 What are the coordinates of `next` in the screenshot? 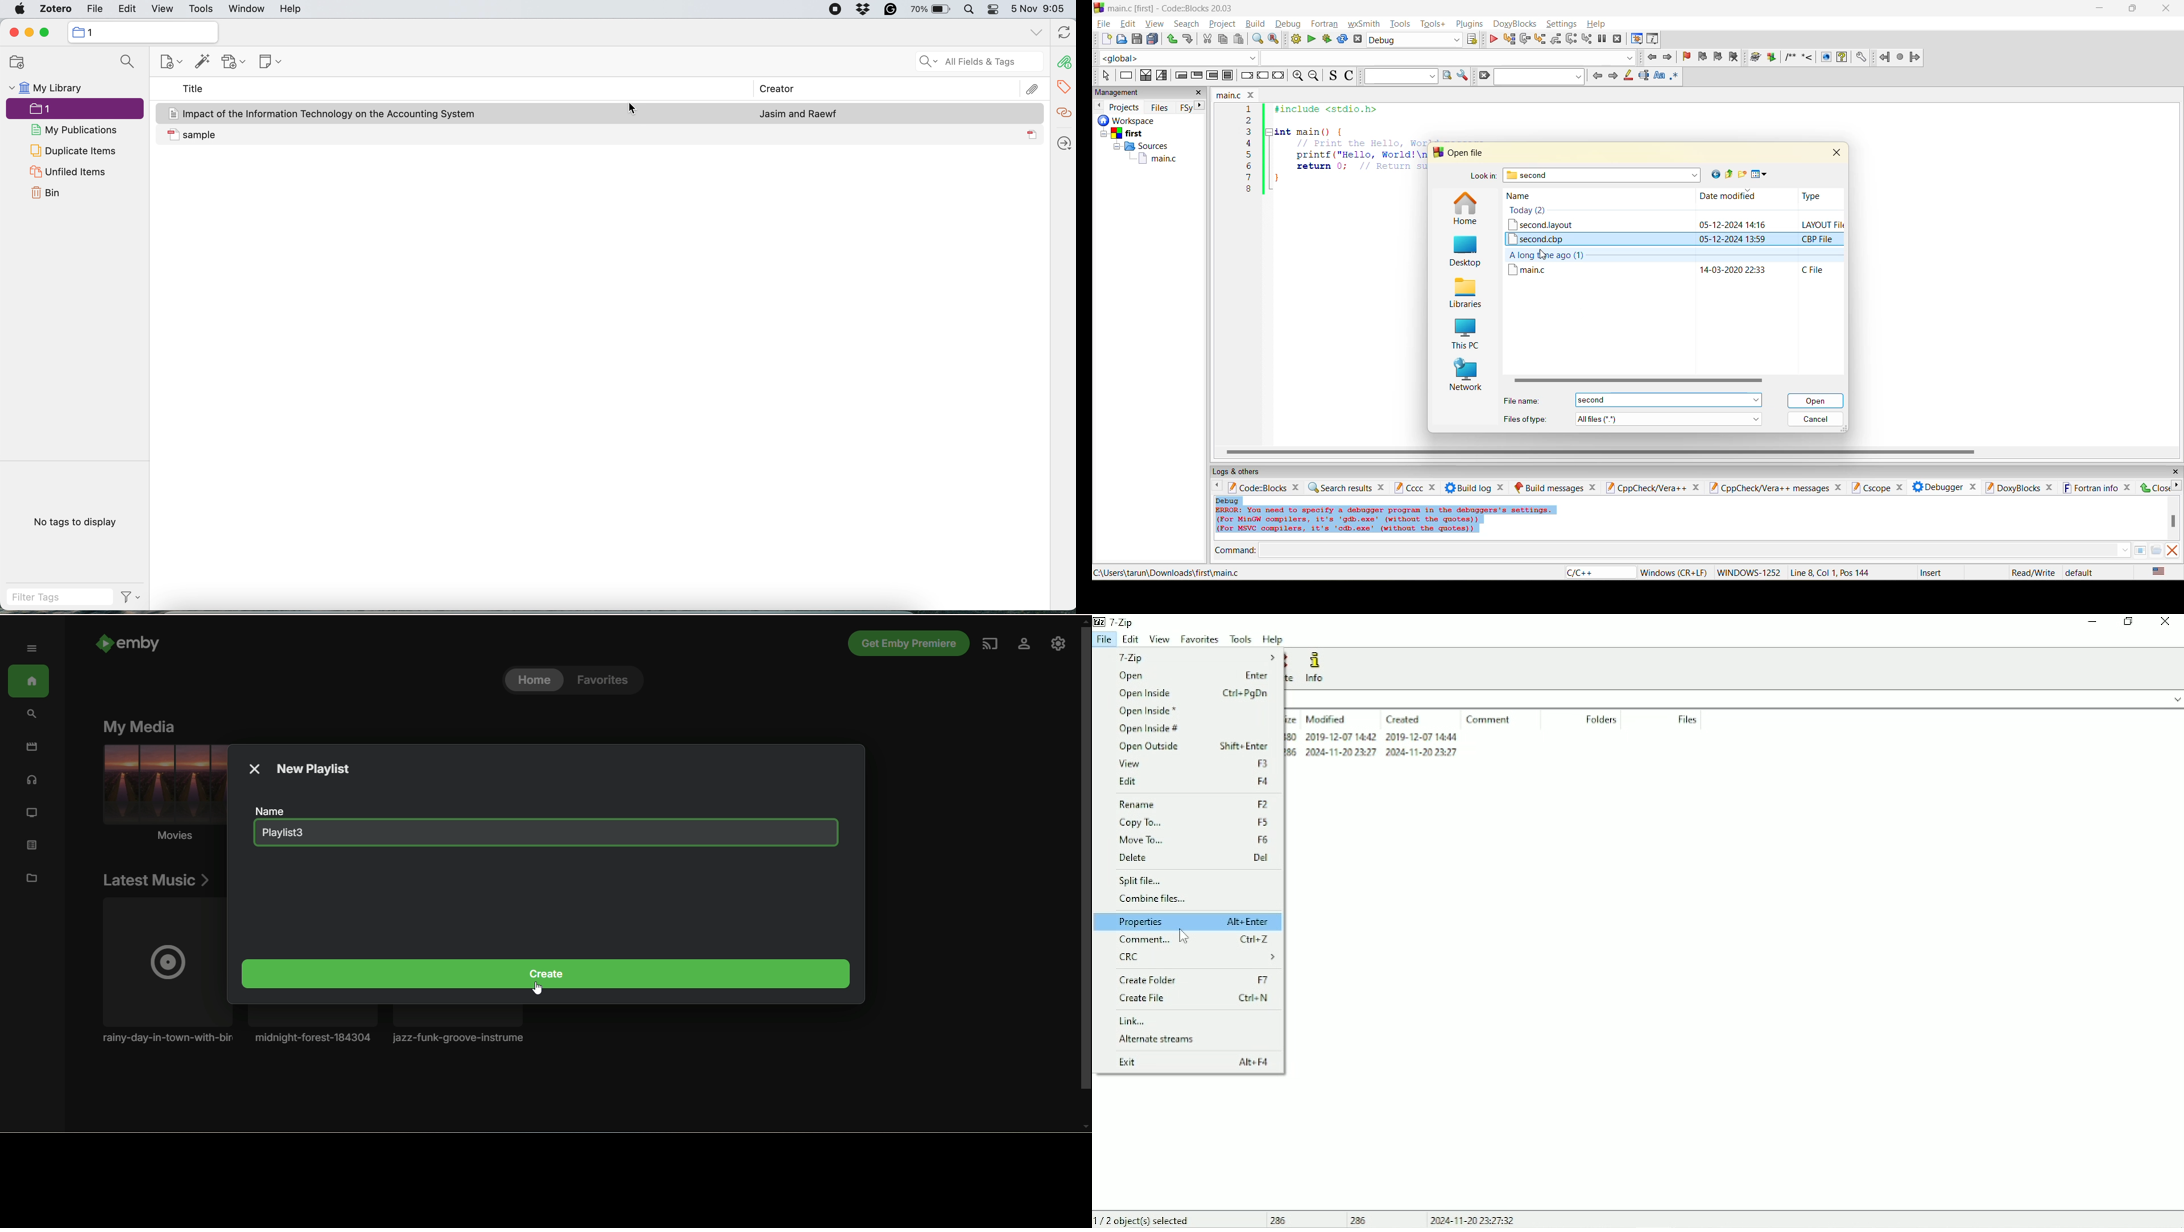 It's located at (2176, 485).